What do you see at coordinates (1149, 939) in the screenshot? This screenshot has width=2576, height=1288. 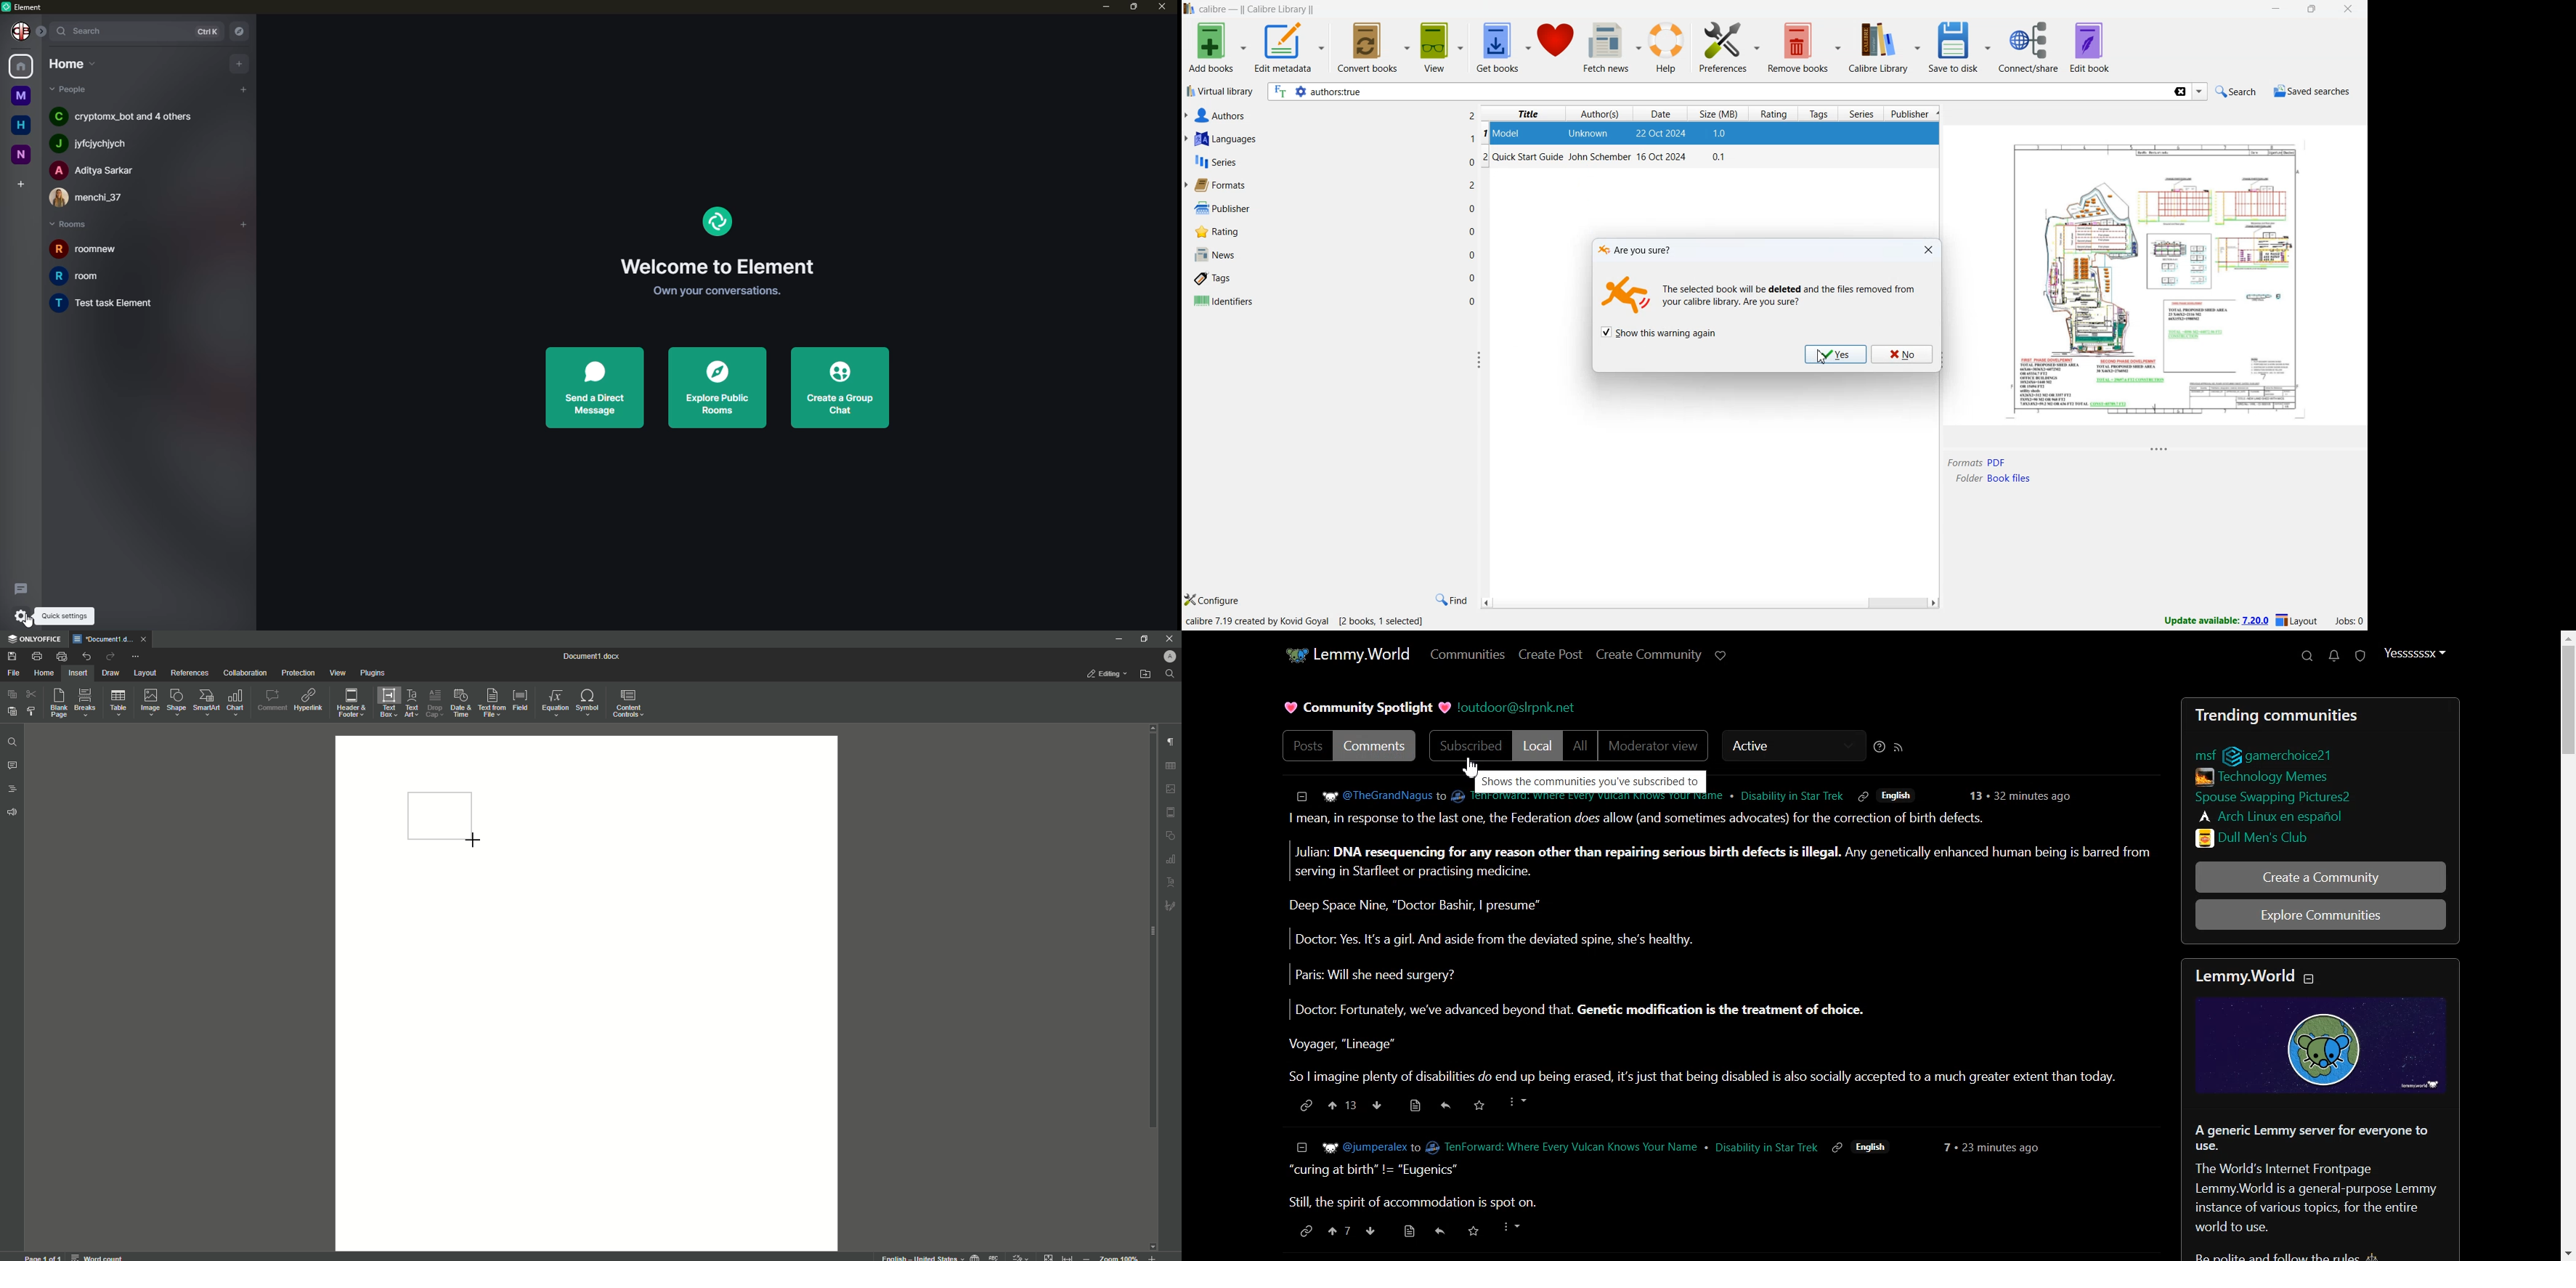 I see `Scroll` at bounding box center [1149, 939].